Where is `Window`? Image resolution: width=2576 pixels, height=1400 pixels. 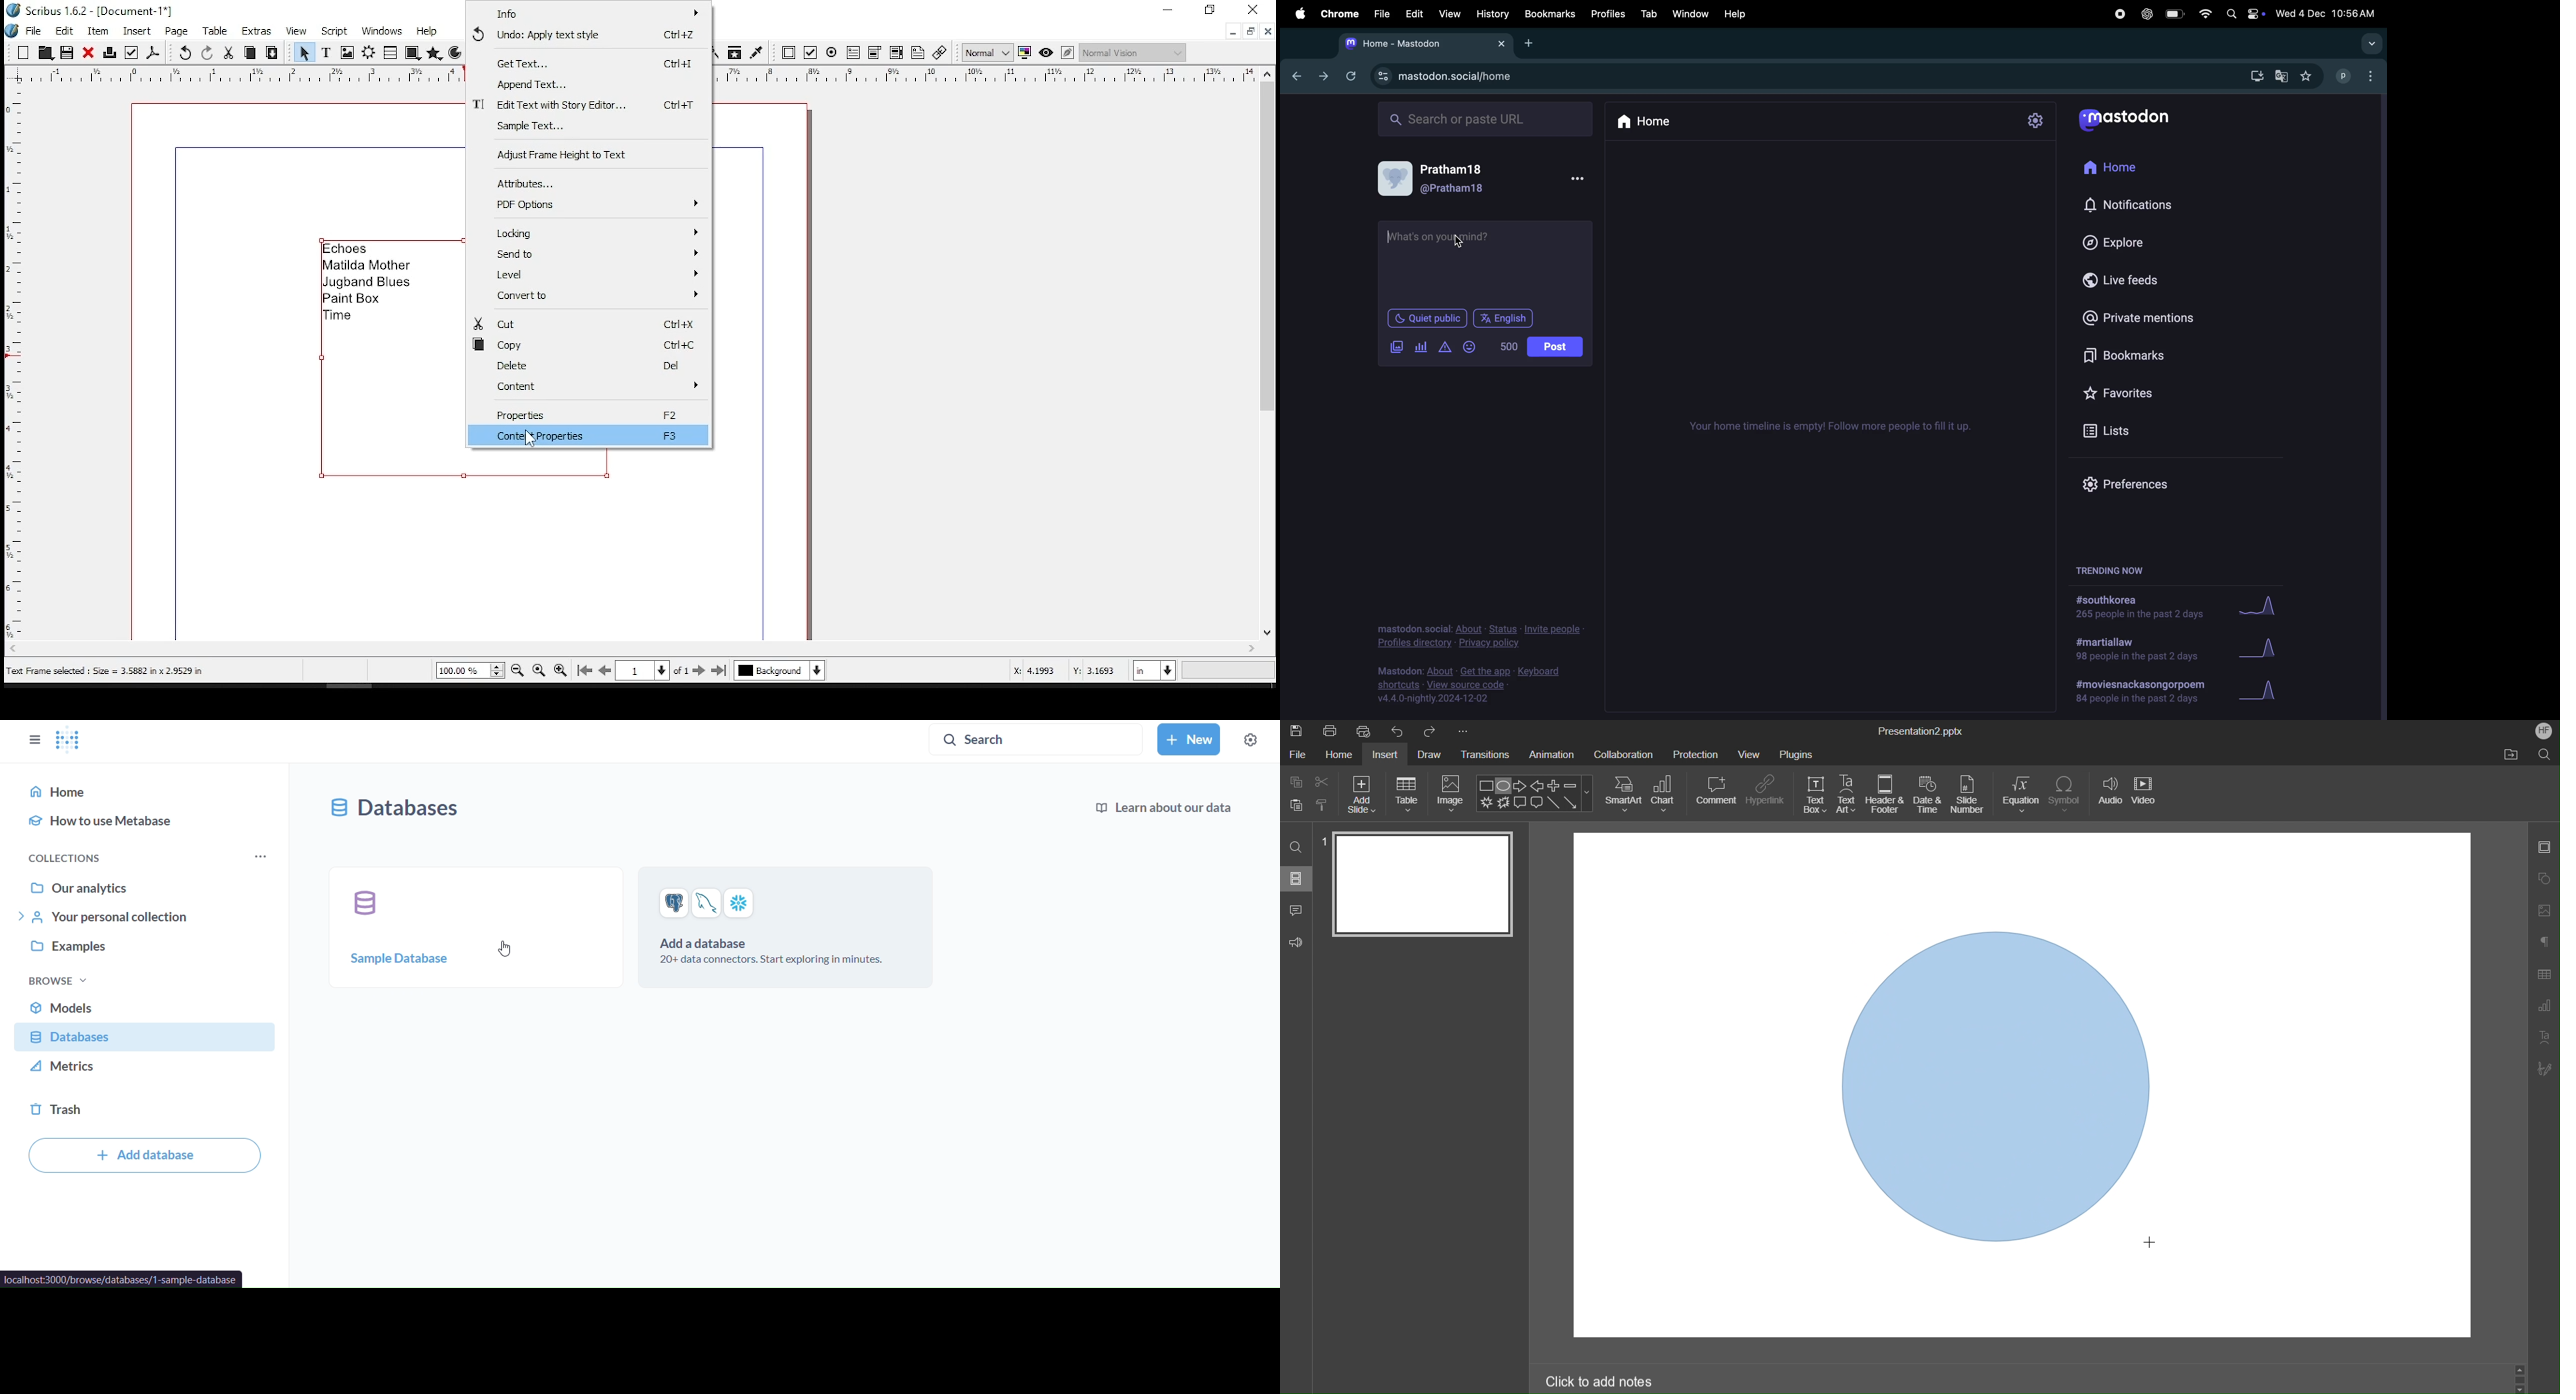 Window is located at coordinates (1689, 13).